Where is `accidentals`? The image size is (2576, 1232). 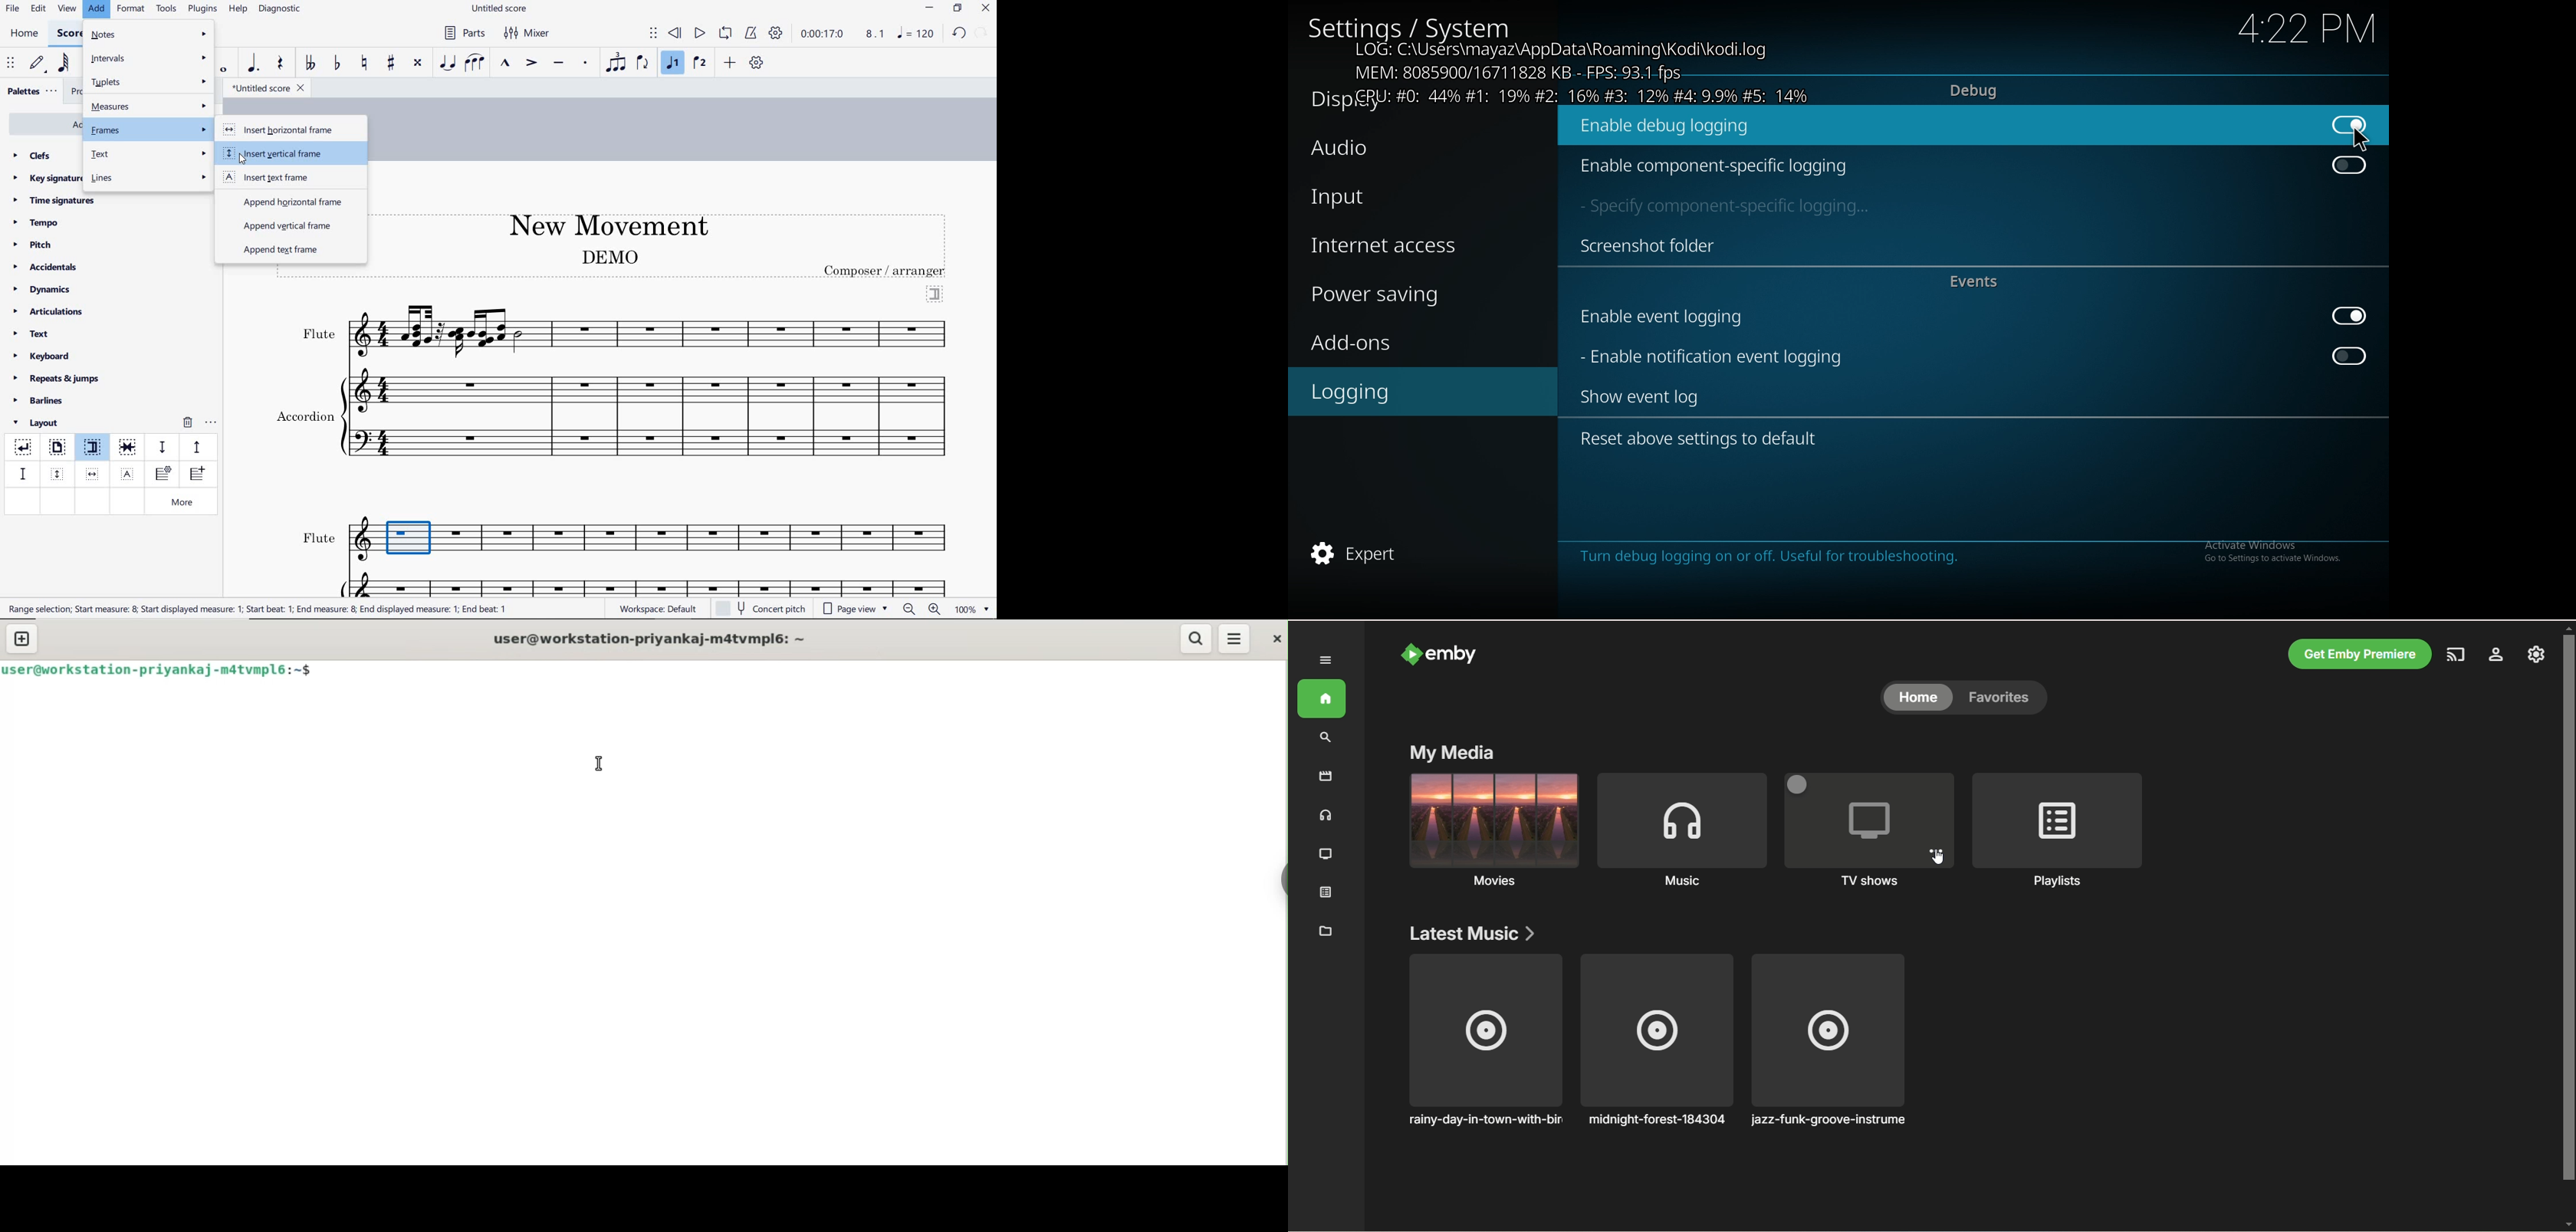
accidentals is located at coordinates (47, 266).